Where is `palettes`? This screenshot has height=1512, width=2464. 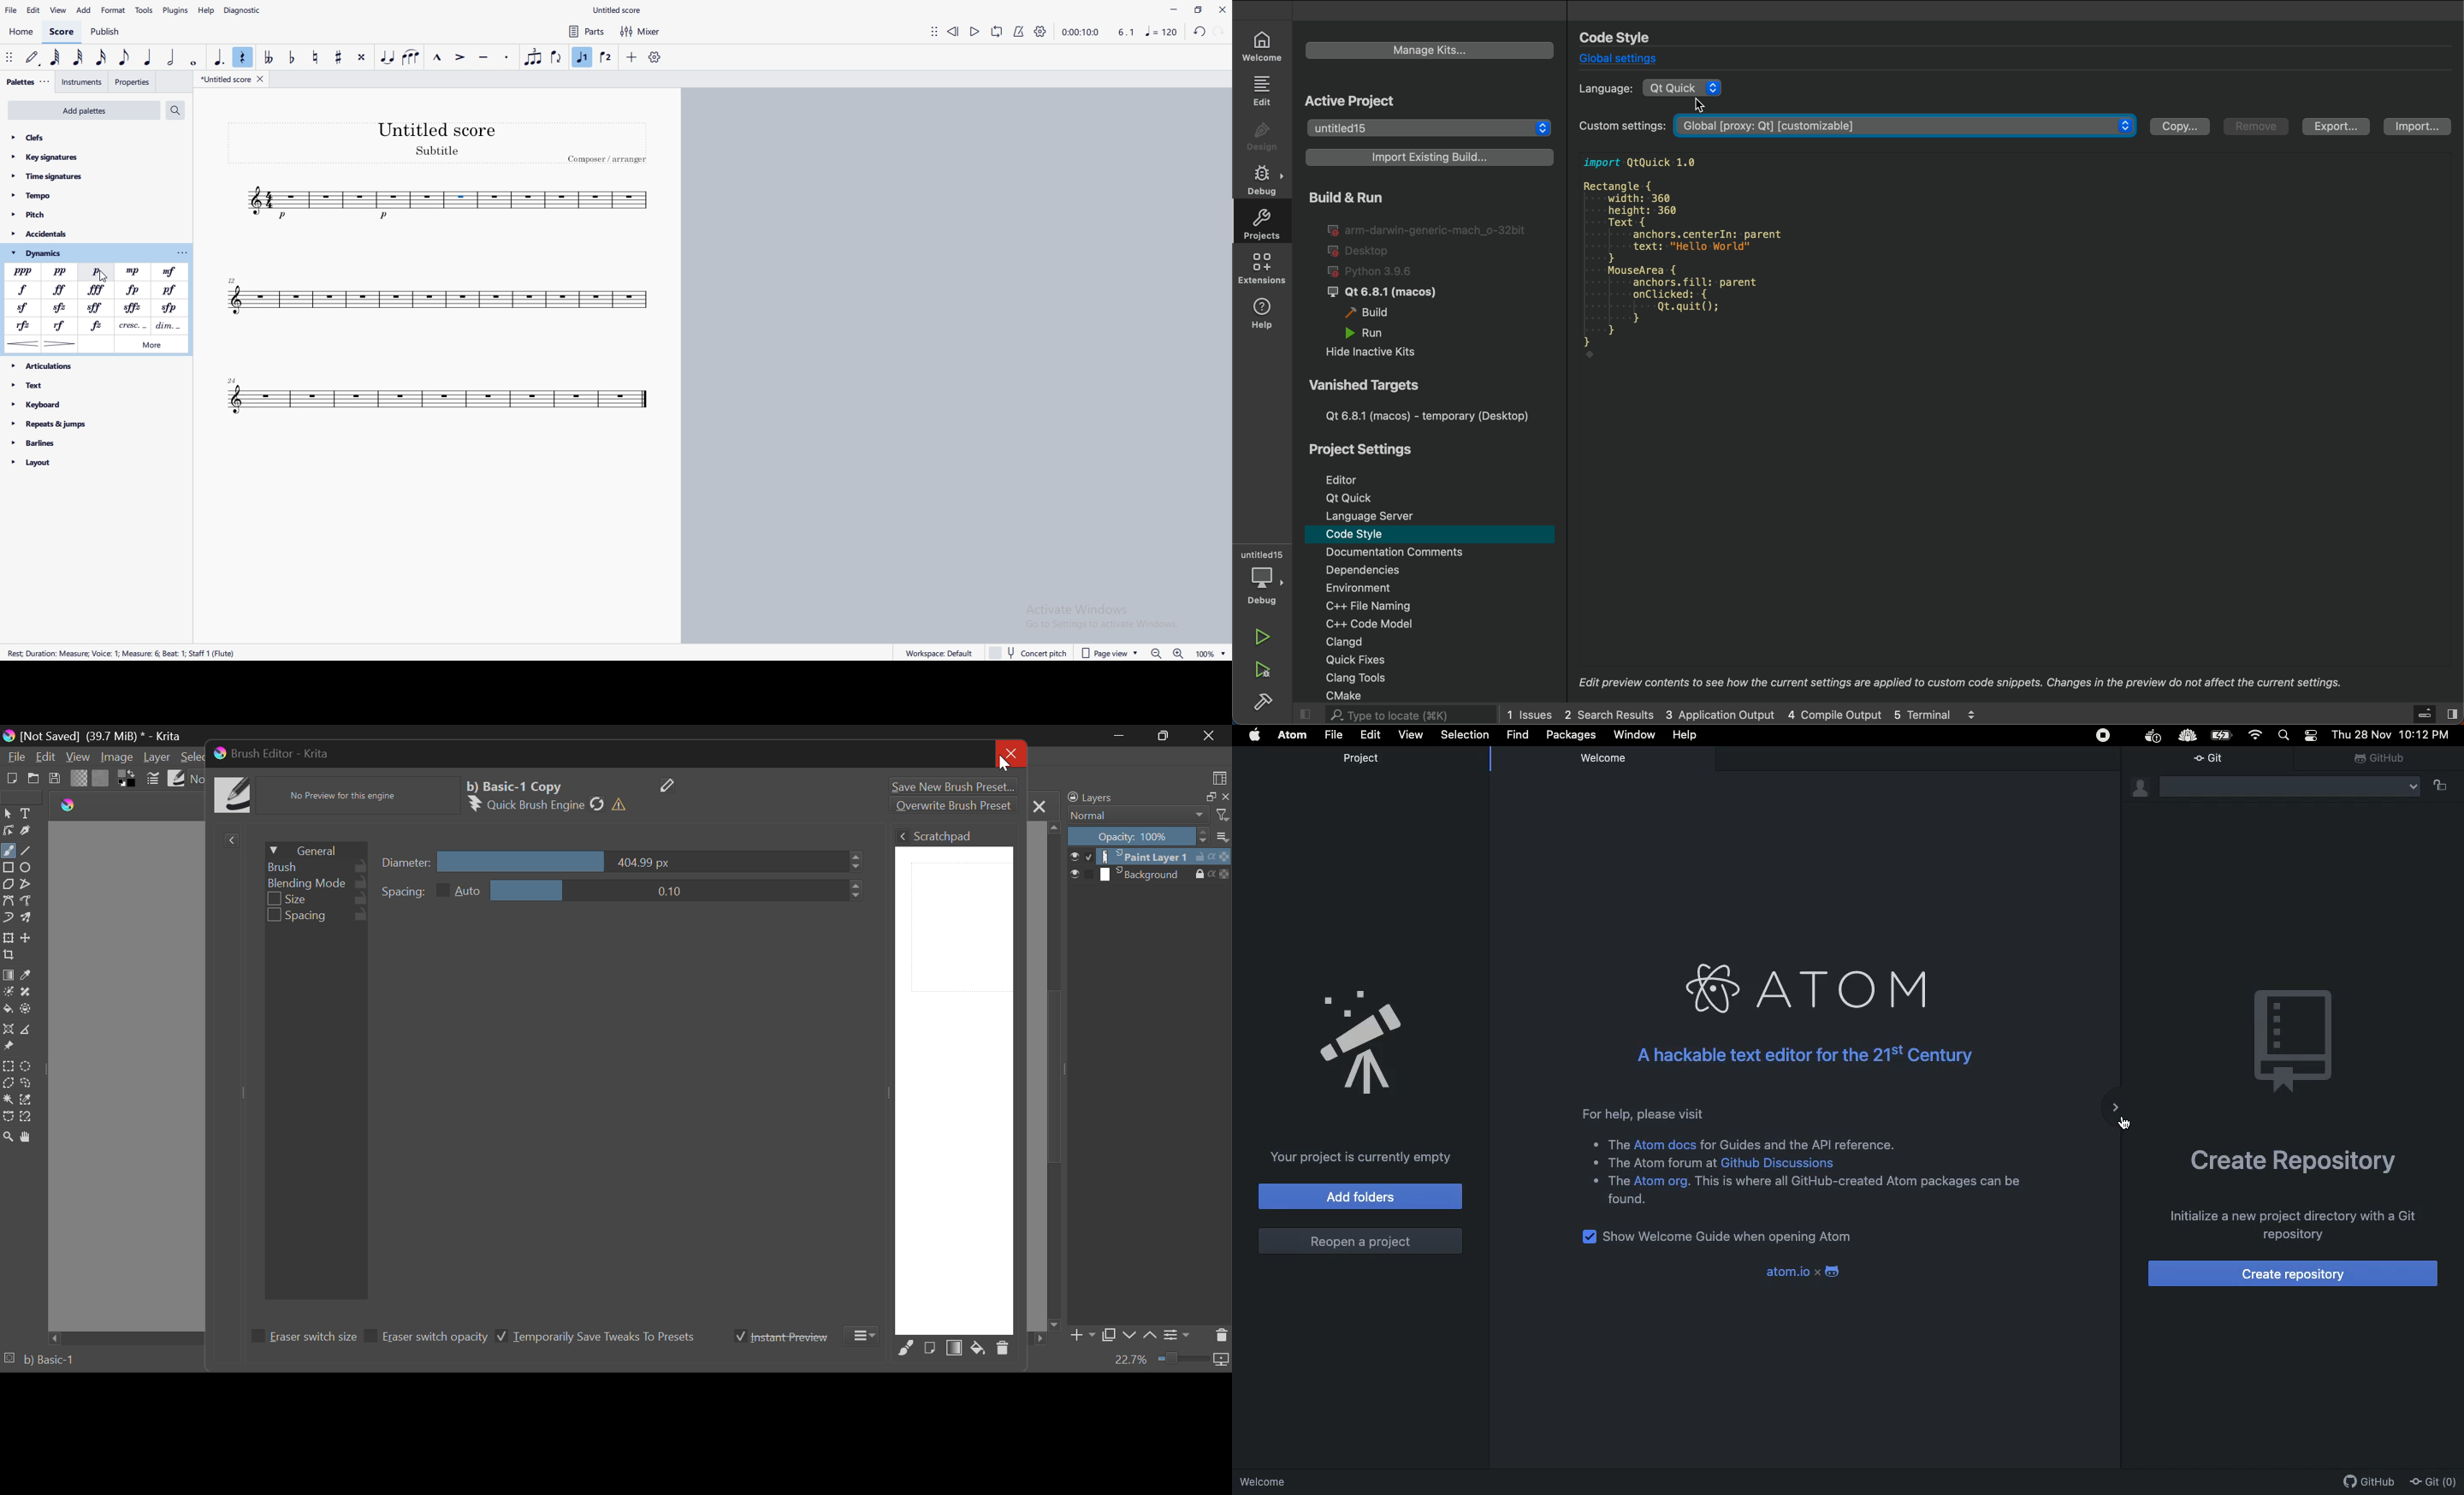 palettes is located at coordinates (21, 82).